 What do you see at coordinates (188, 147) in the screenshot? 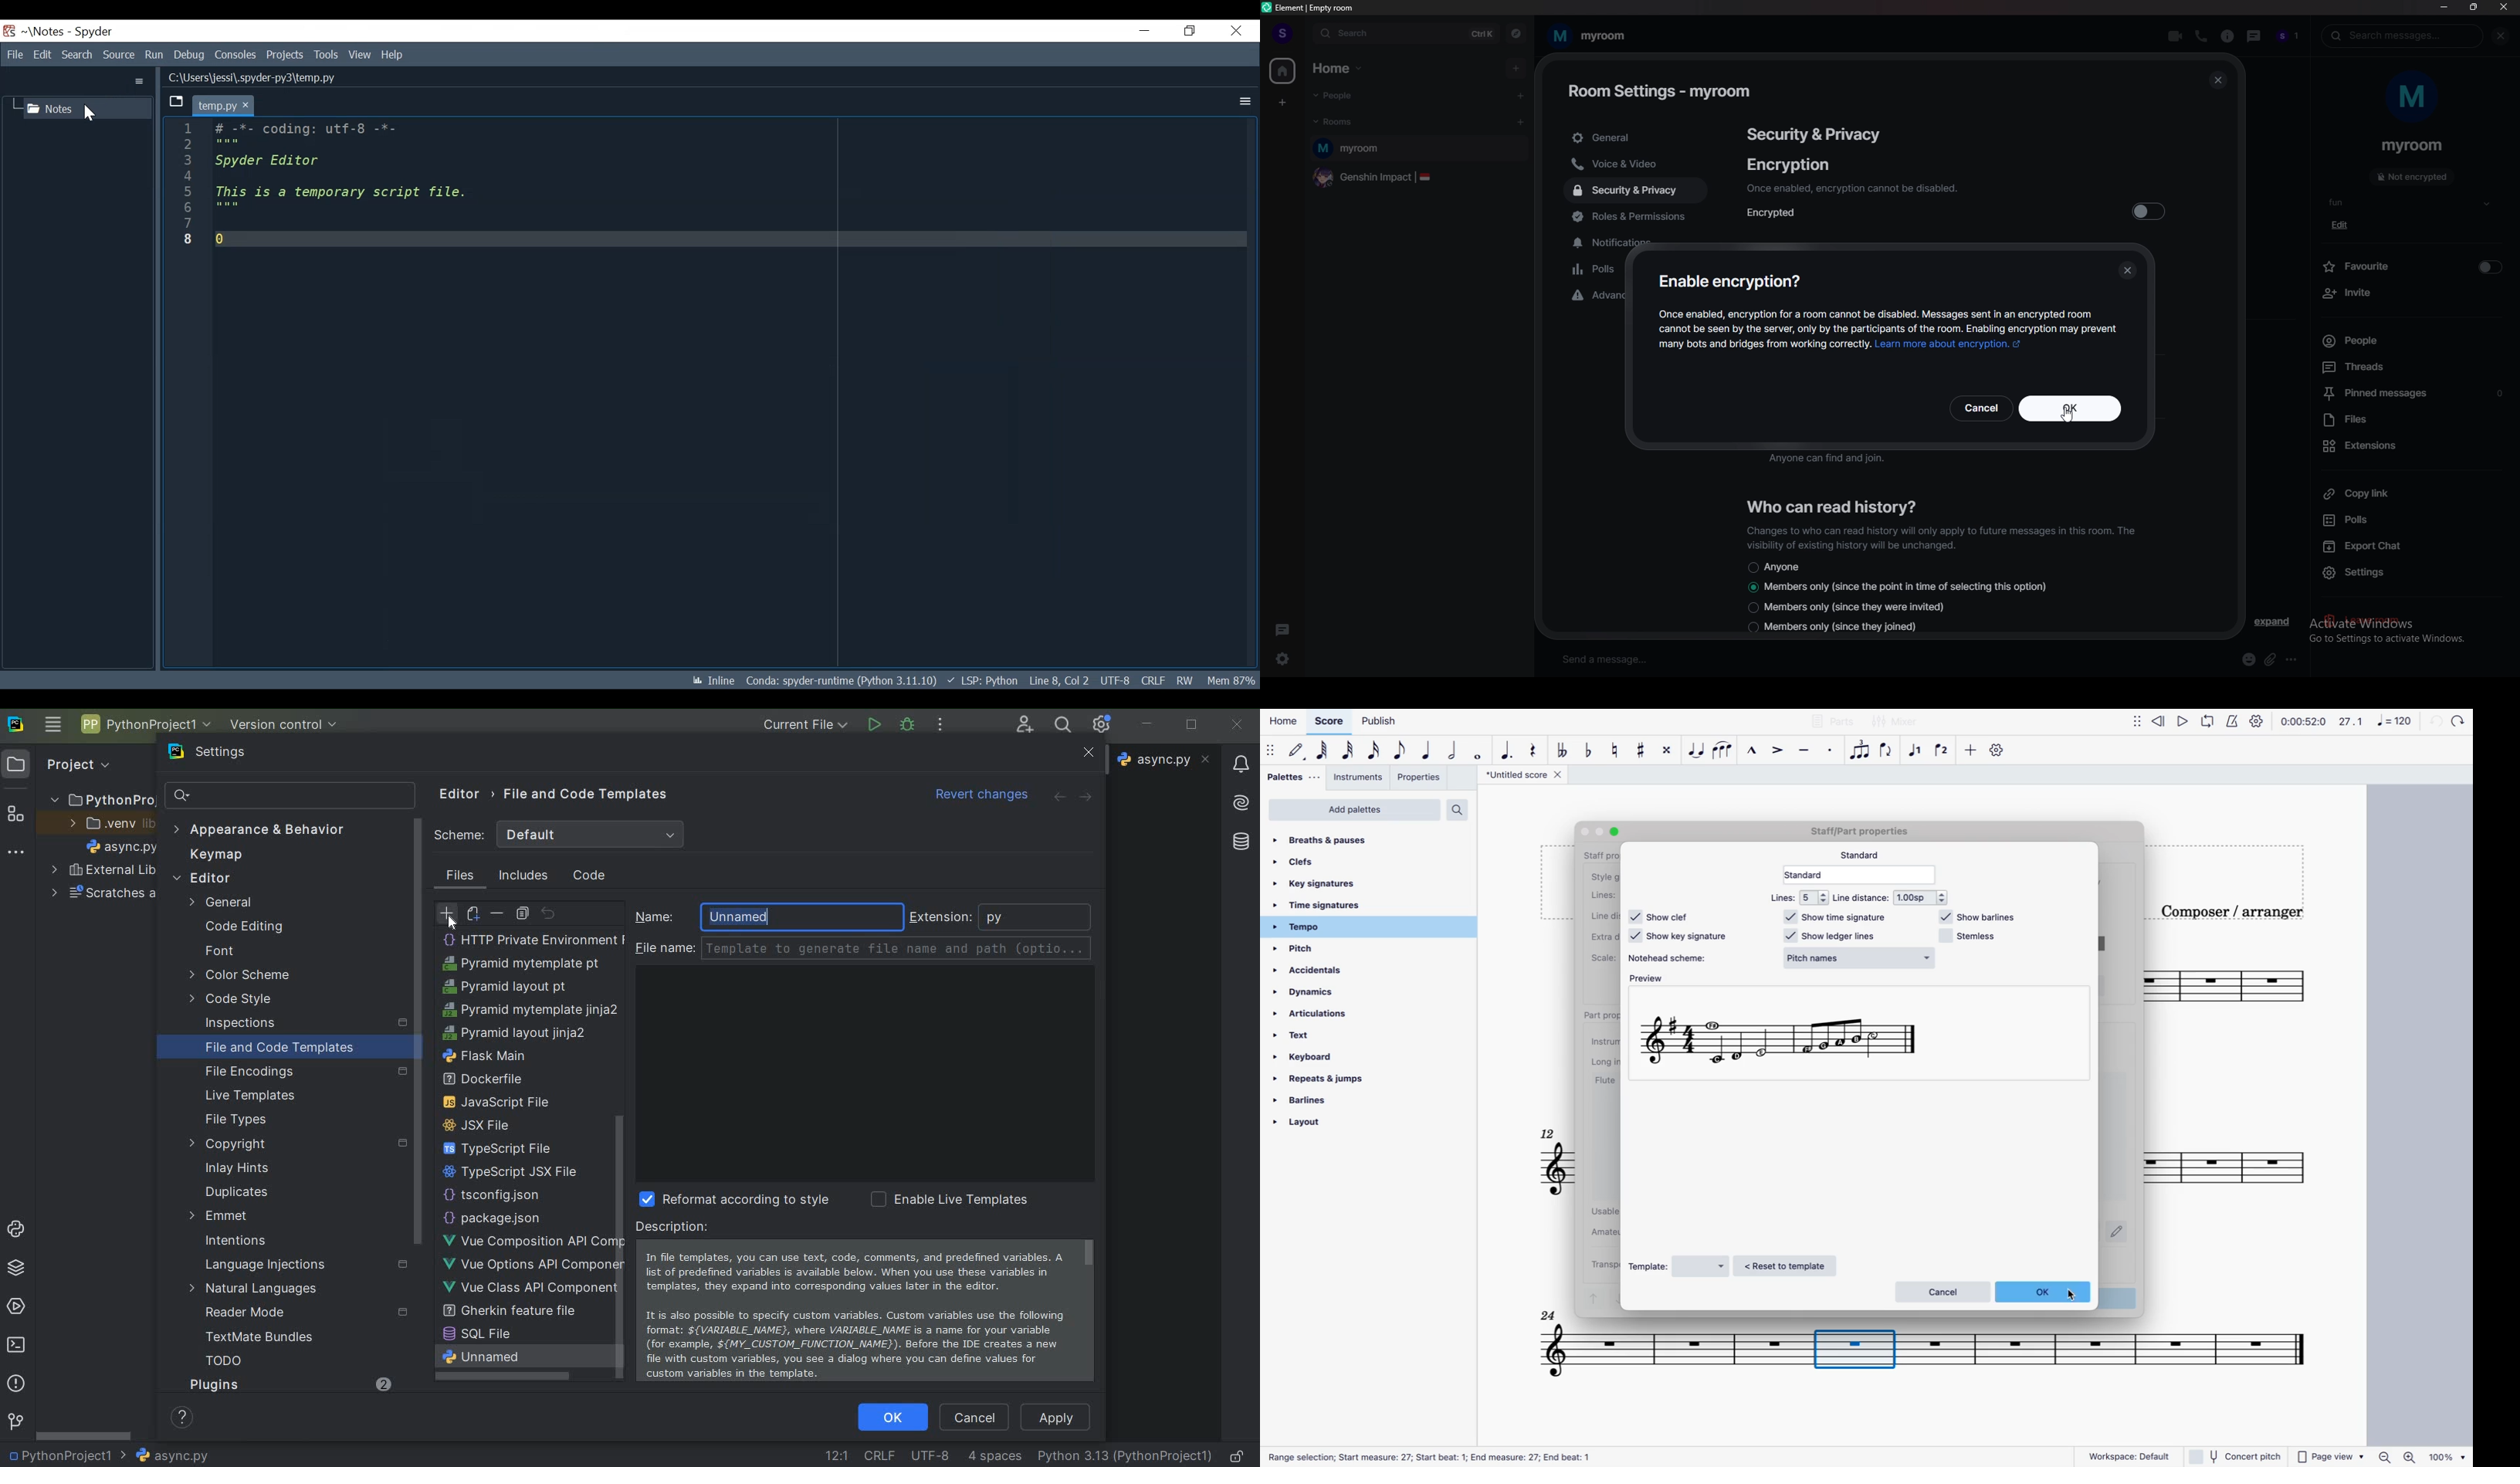
I see `2` at bounding box center [188, 147].